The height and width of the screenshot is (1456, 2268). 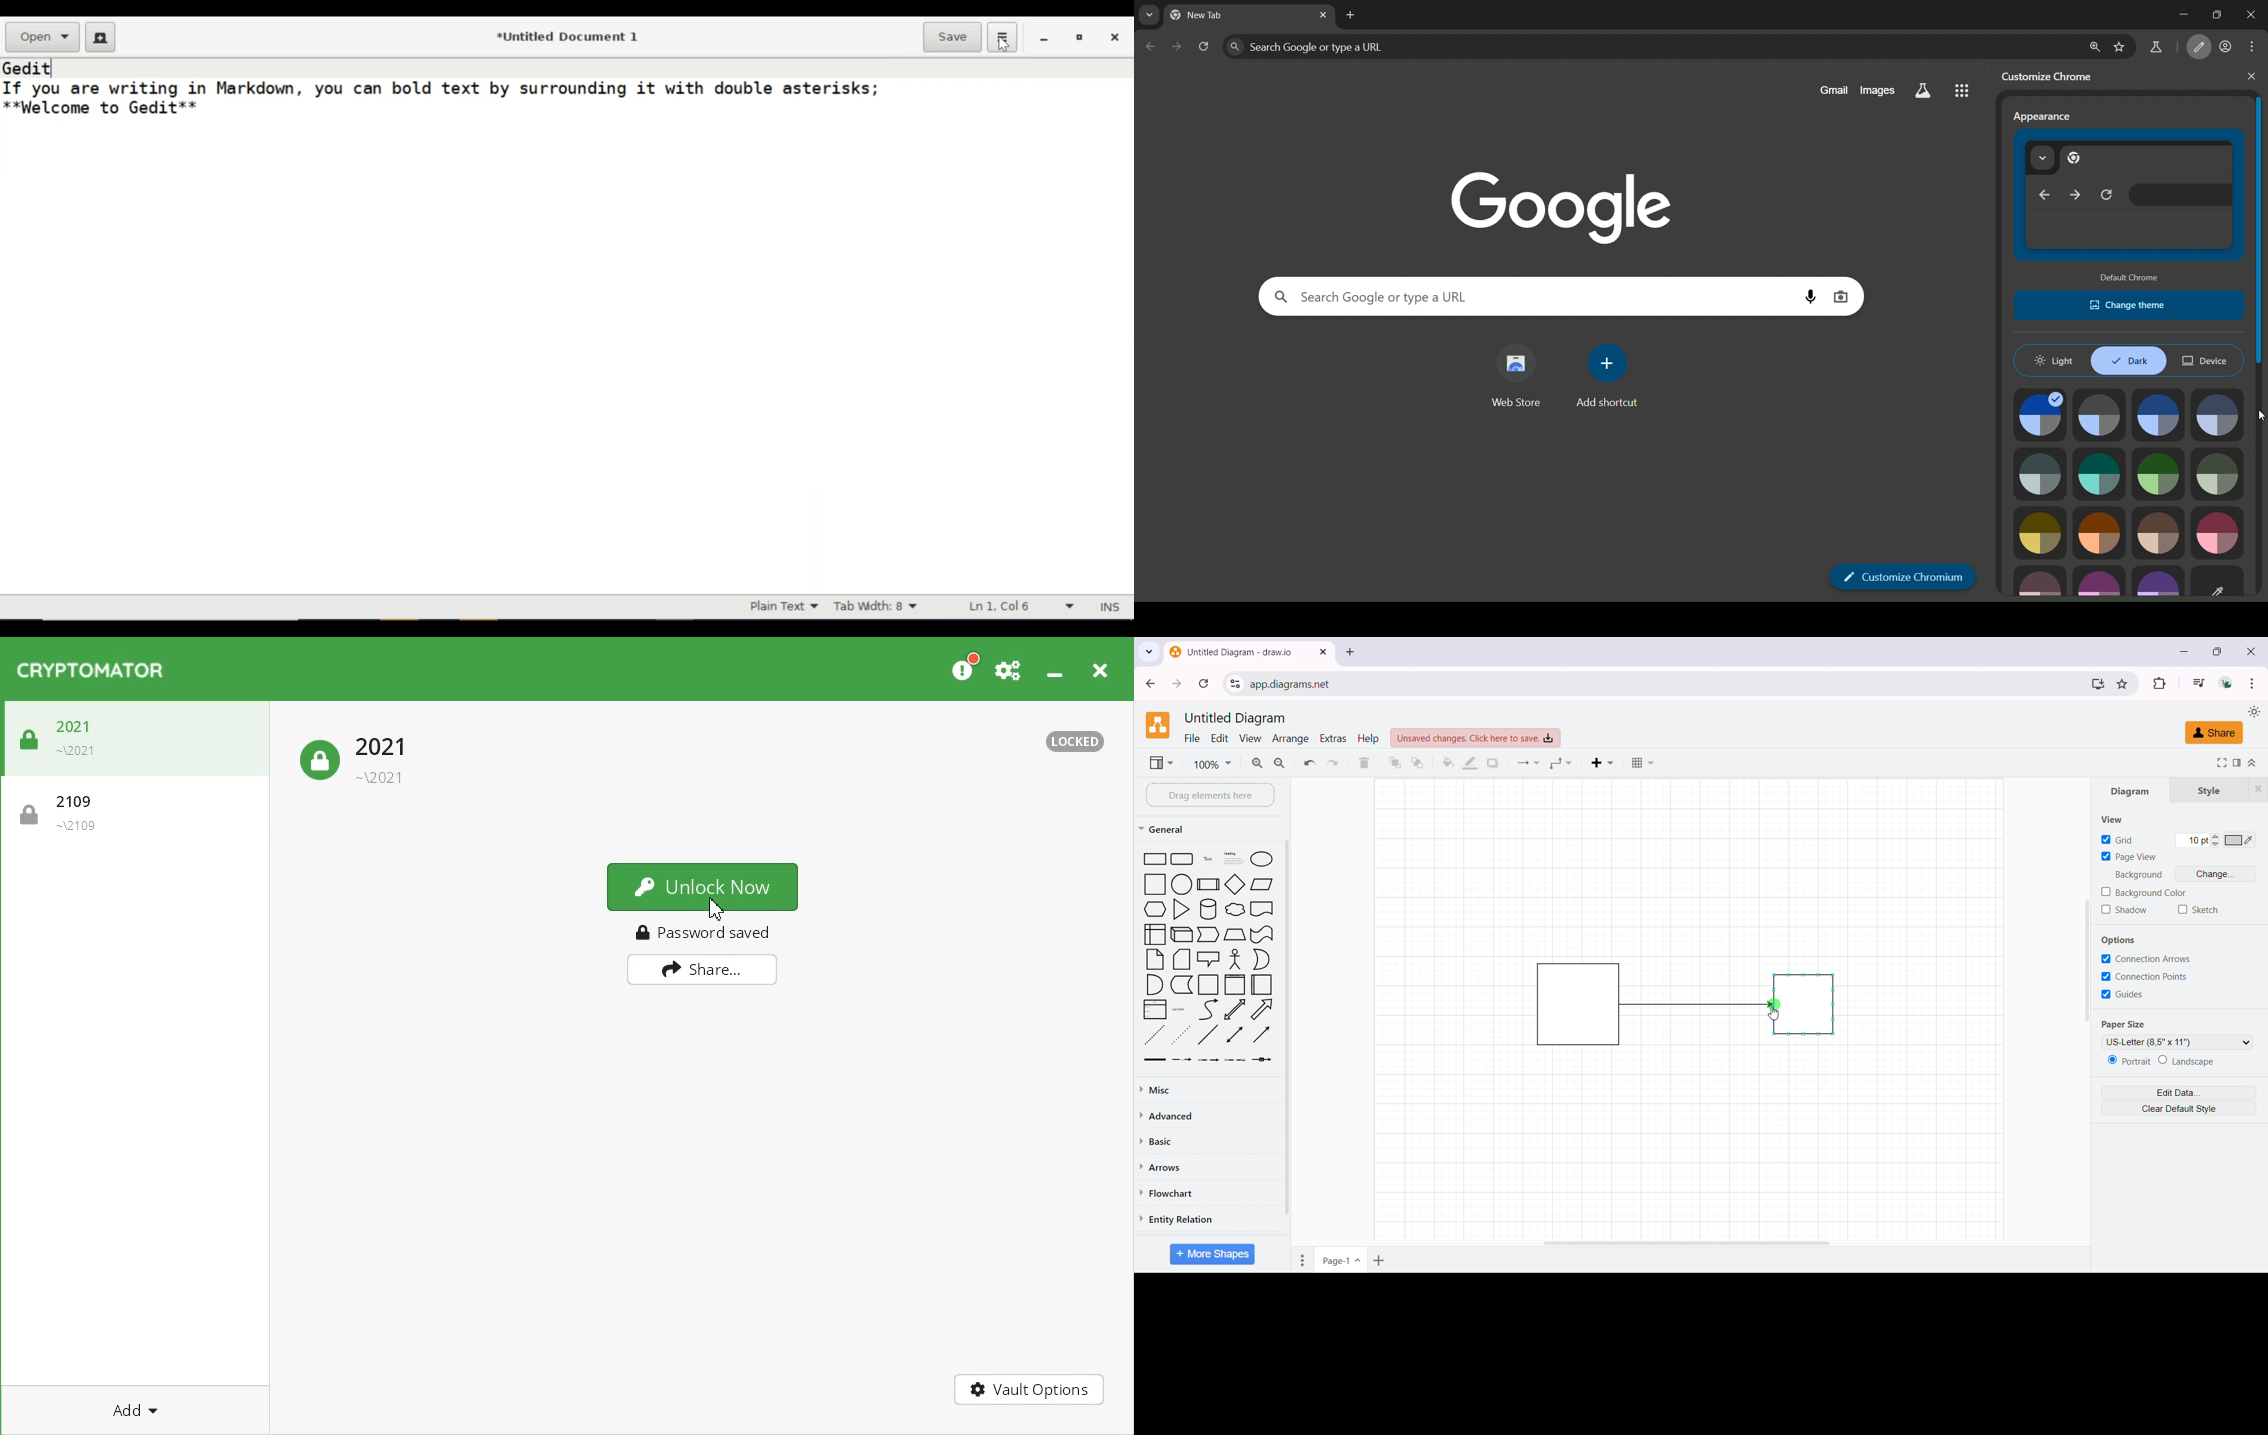 I want to click on zoomin, so click(x=1258, y=763).